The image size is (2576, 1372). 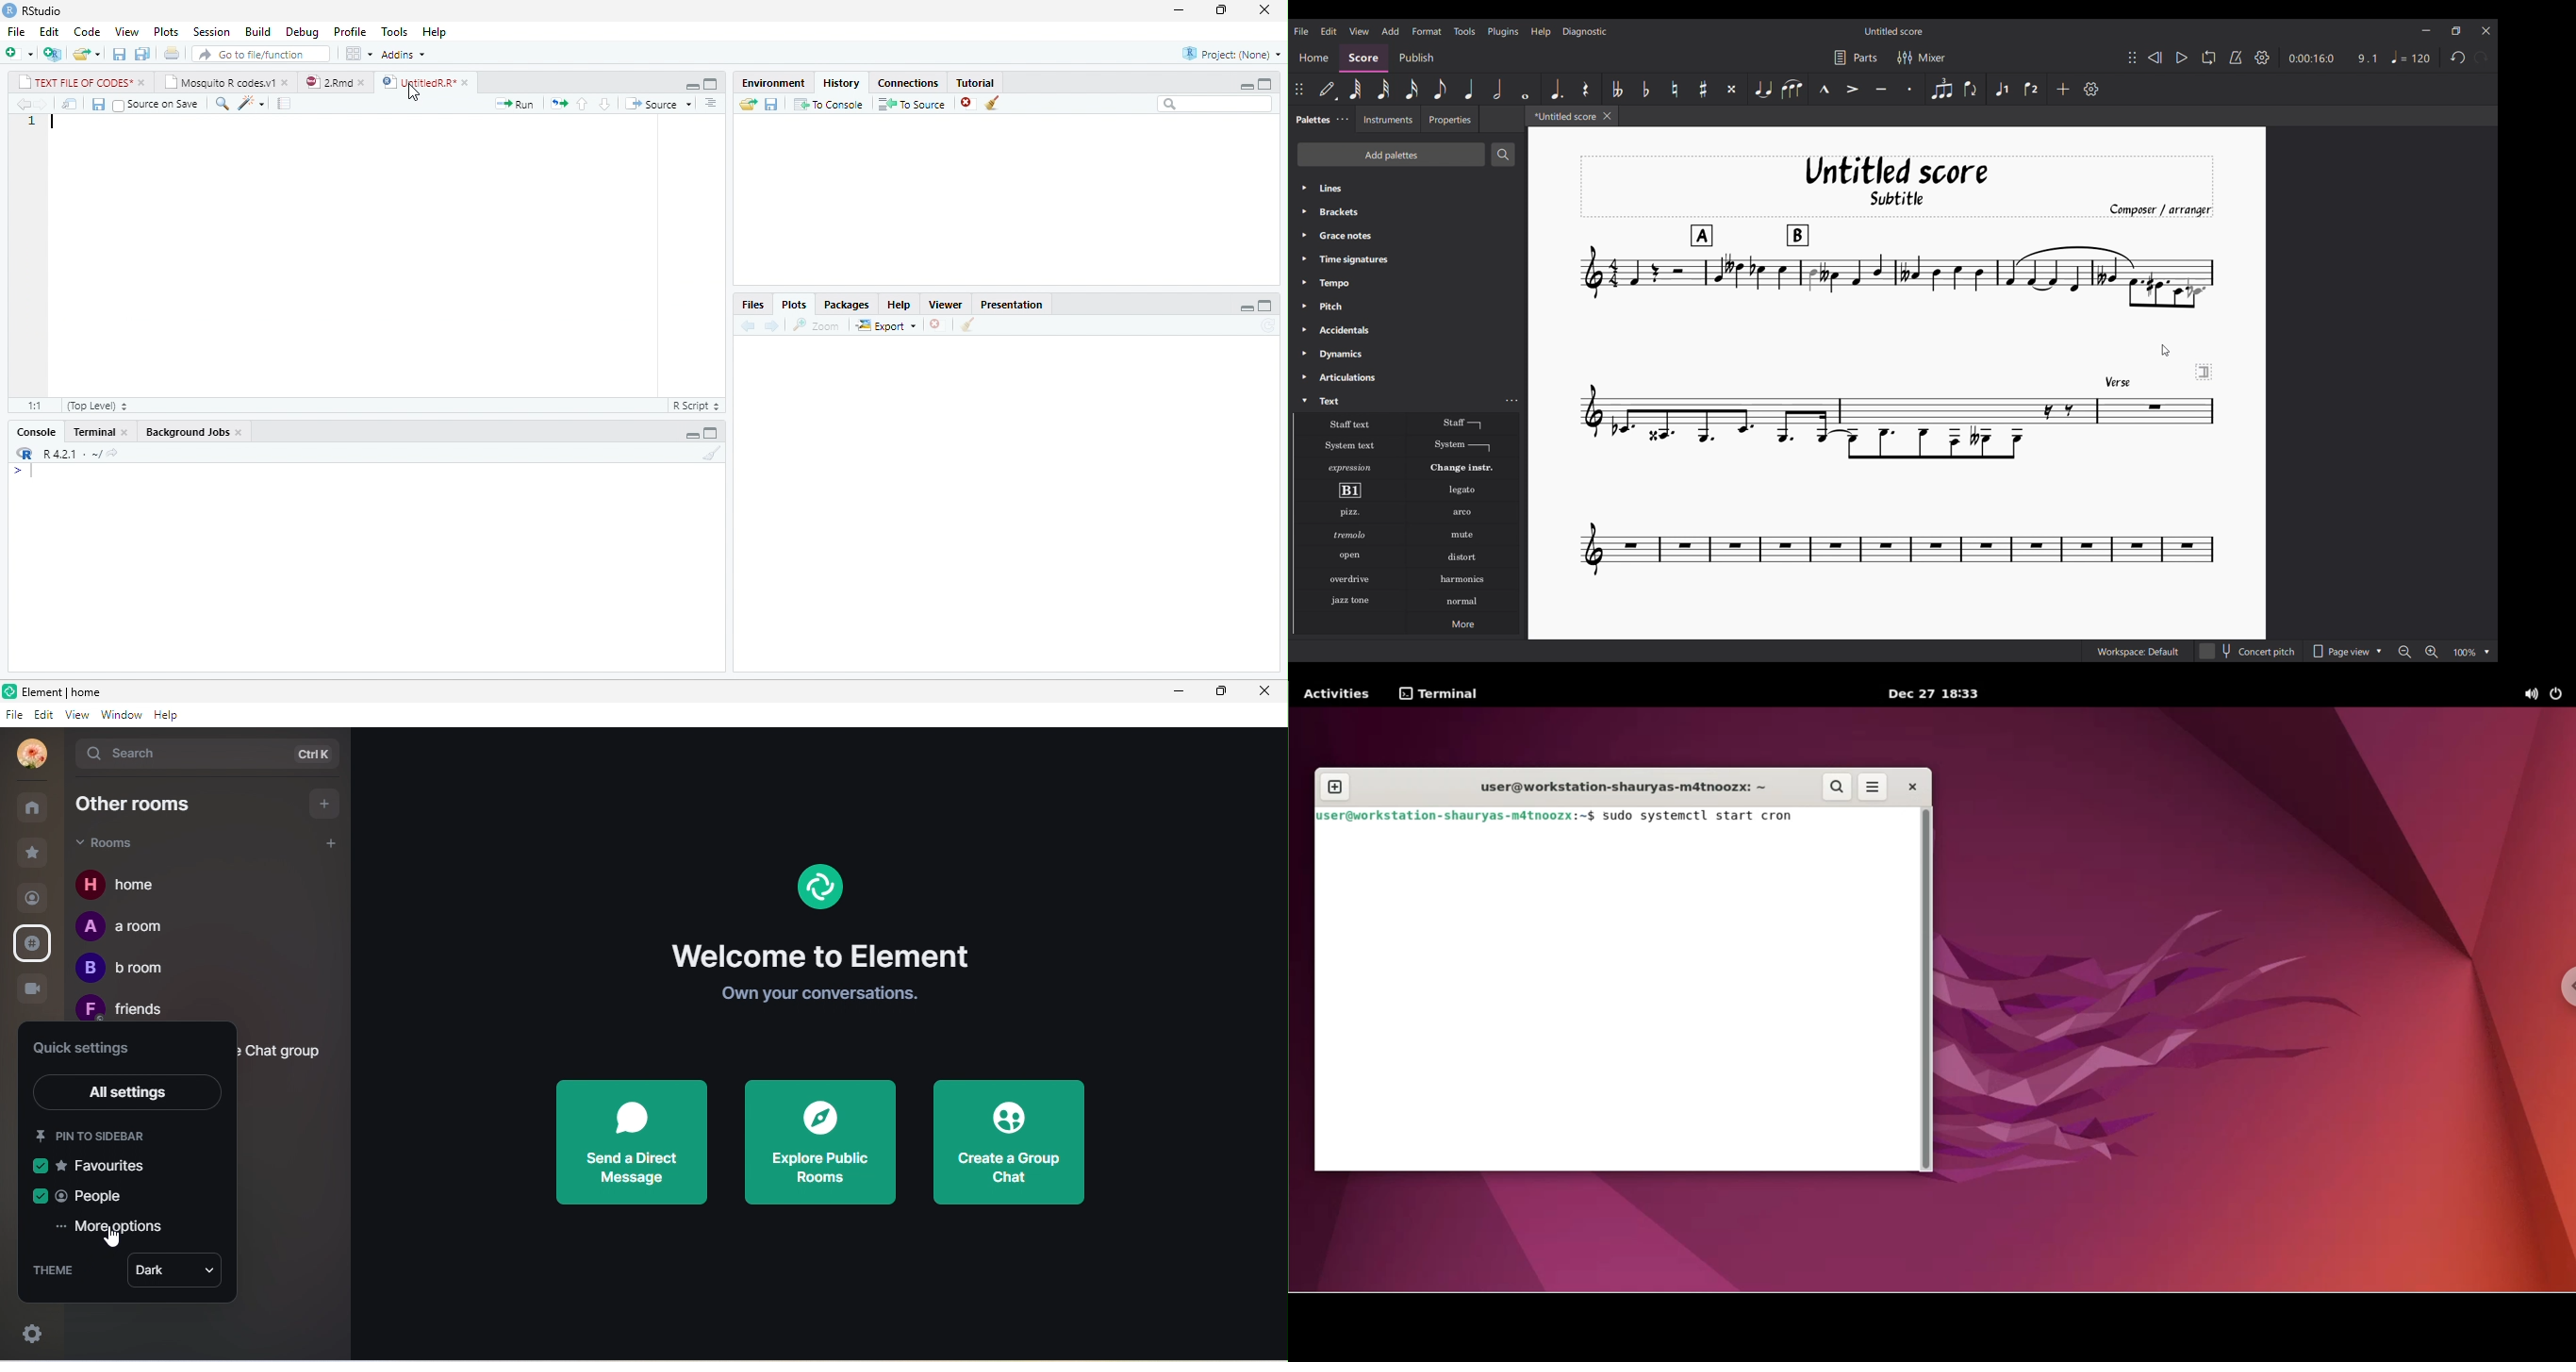 I want to click on up, so click(x=583, y=104).